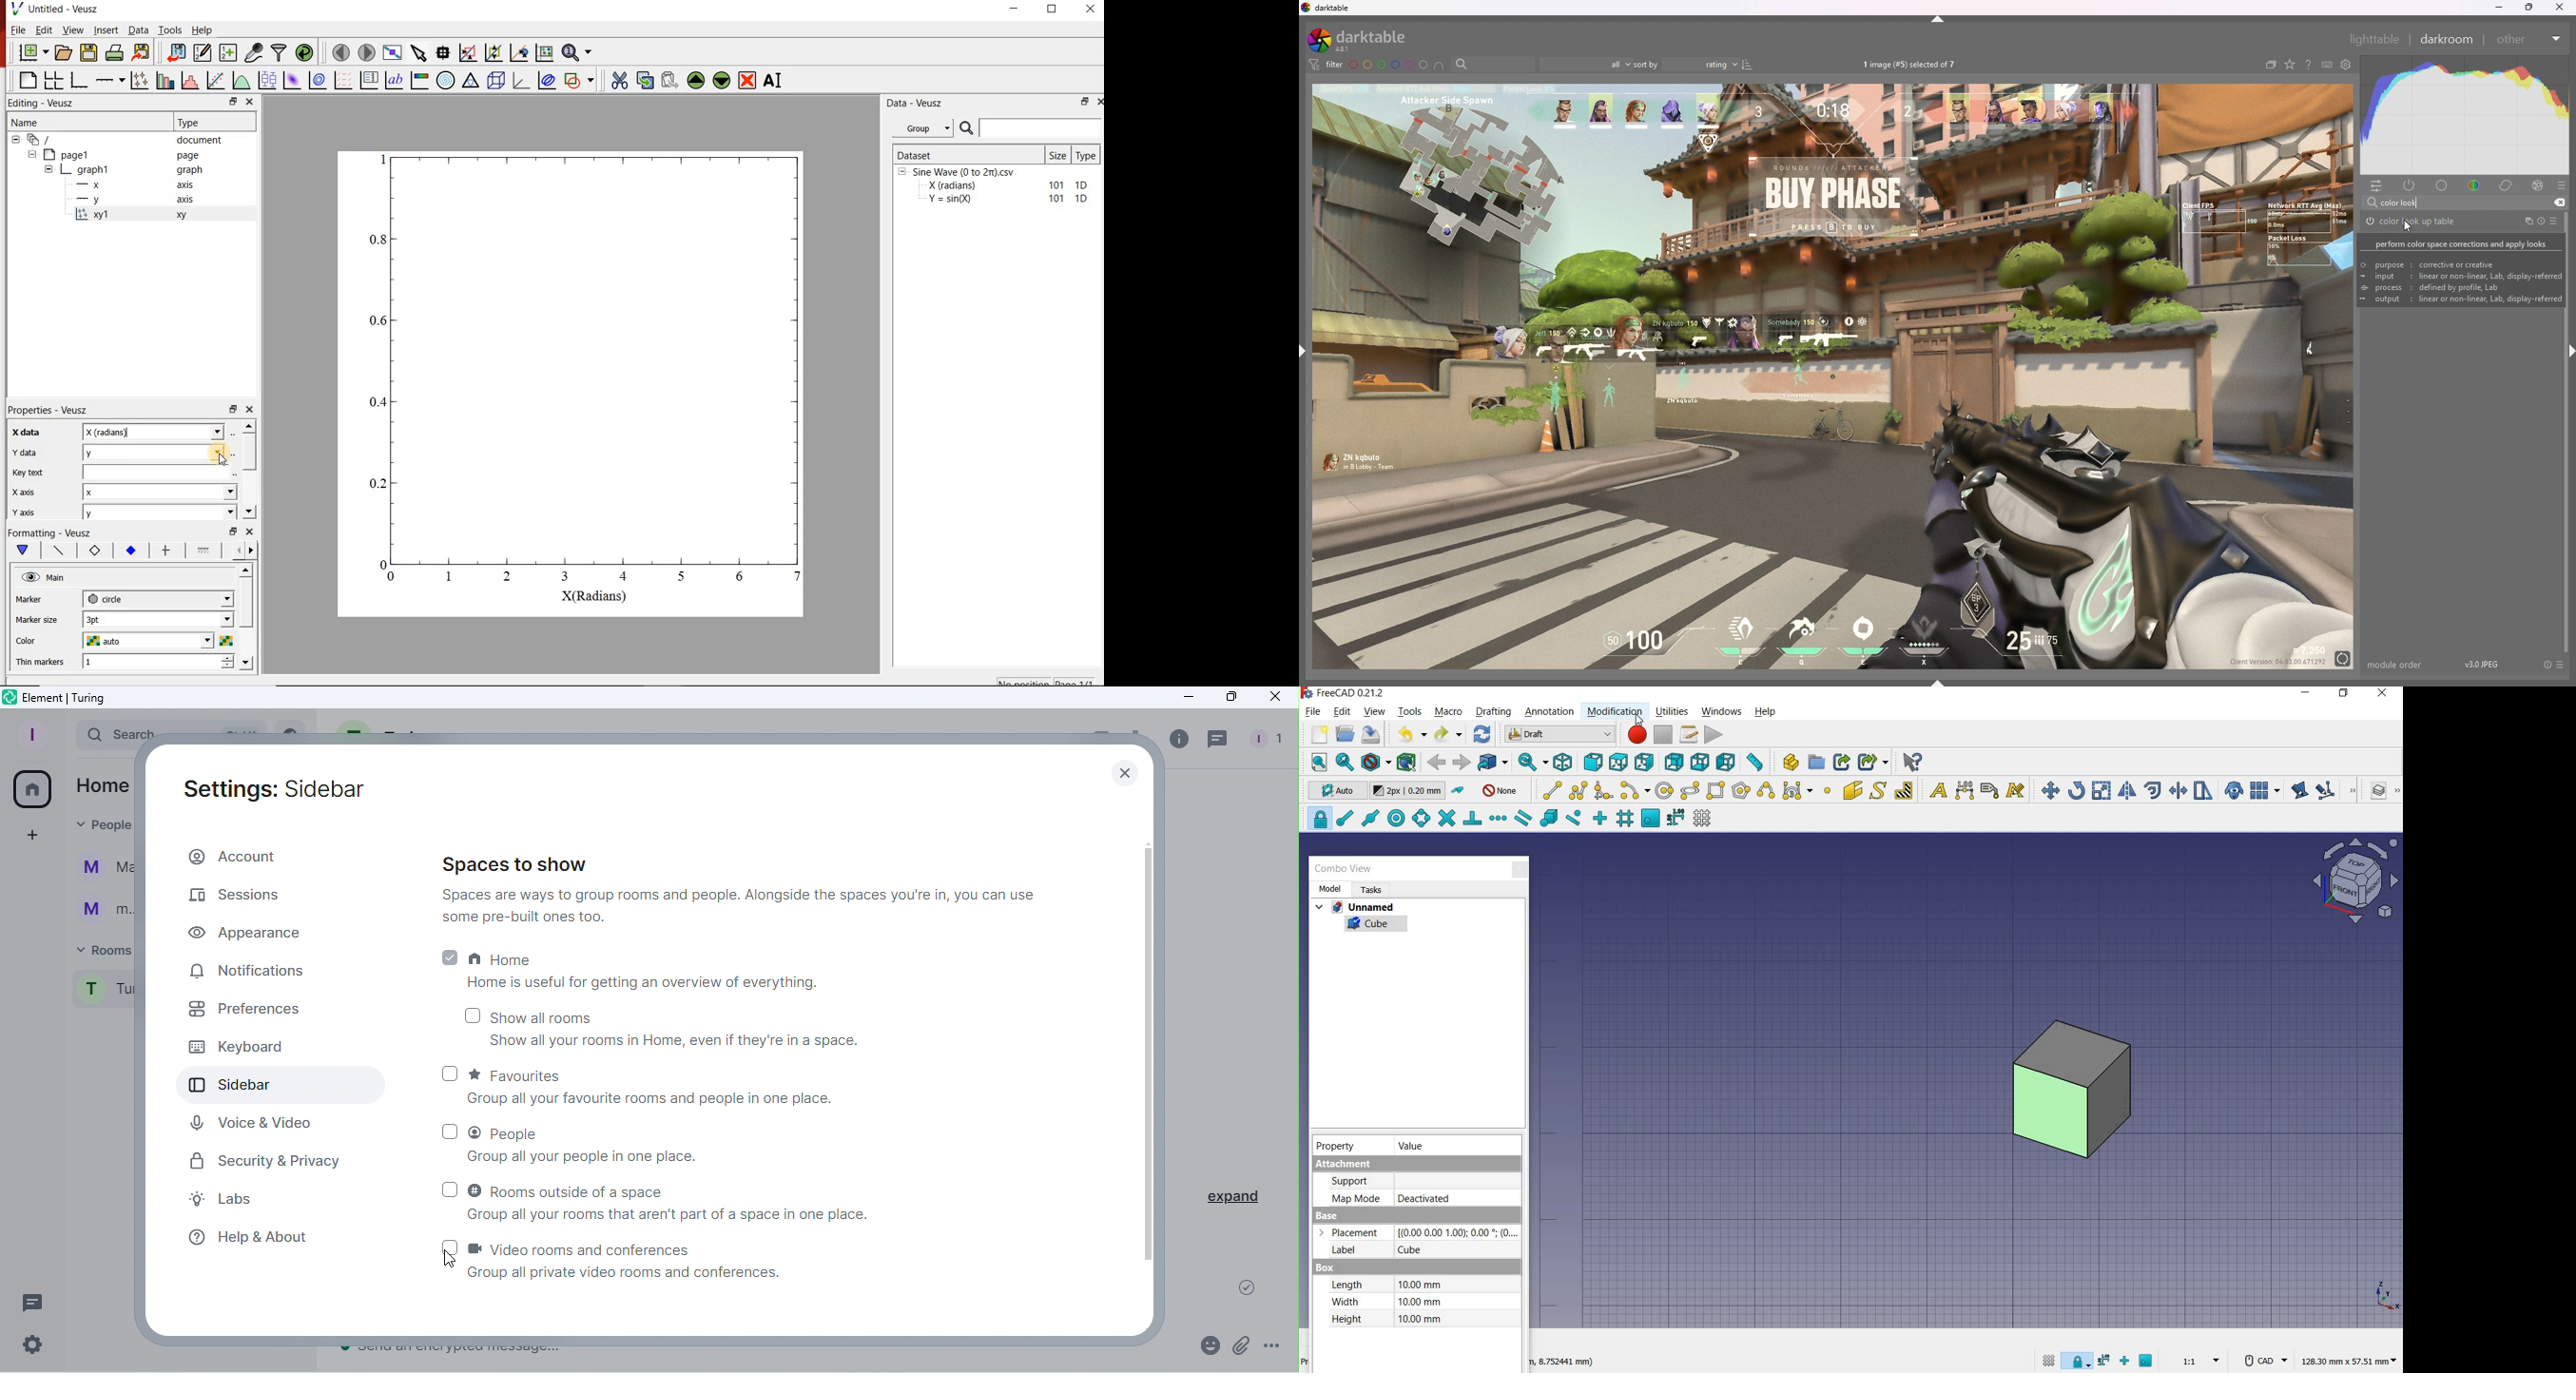  I want to click on snap ortho, so click(2126, 1362).